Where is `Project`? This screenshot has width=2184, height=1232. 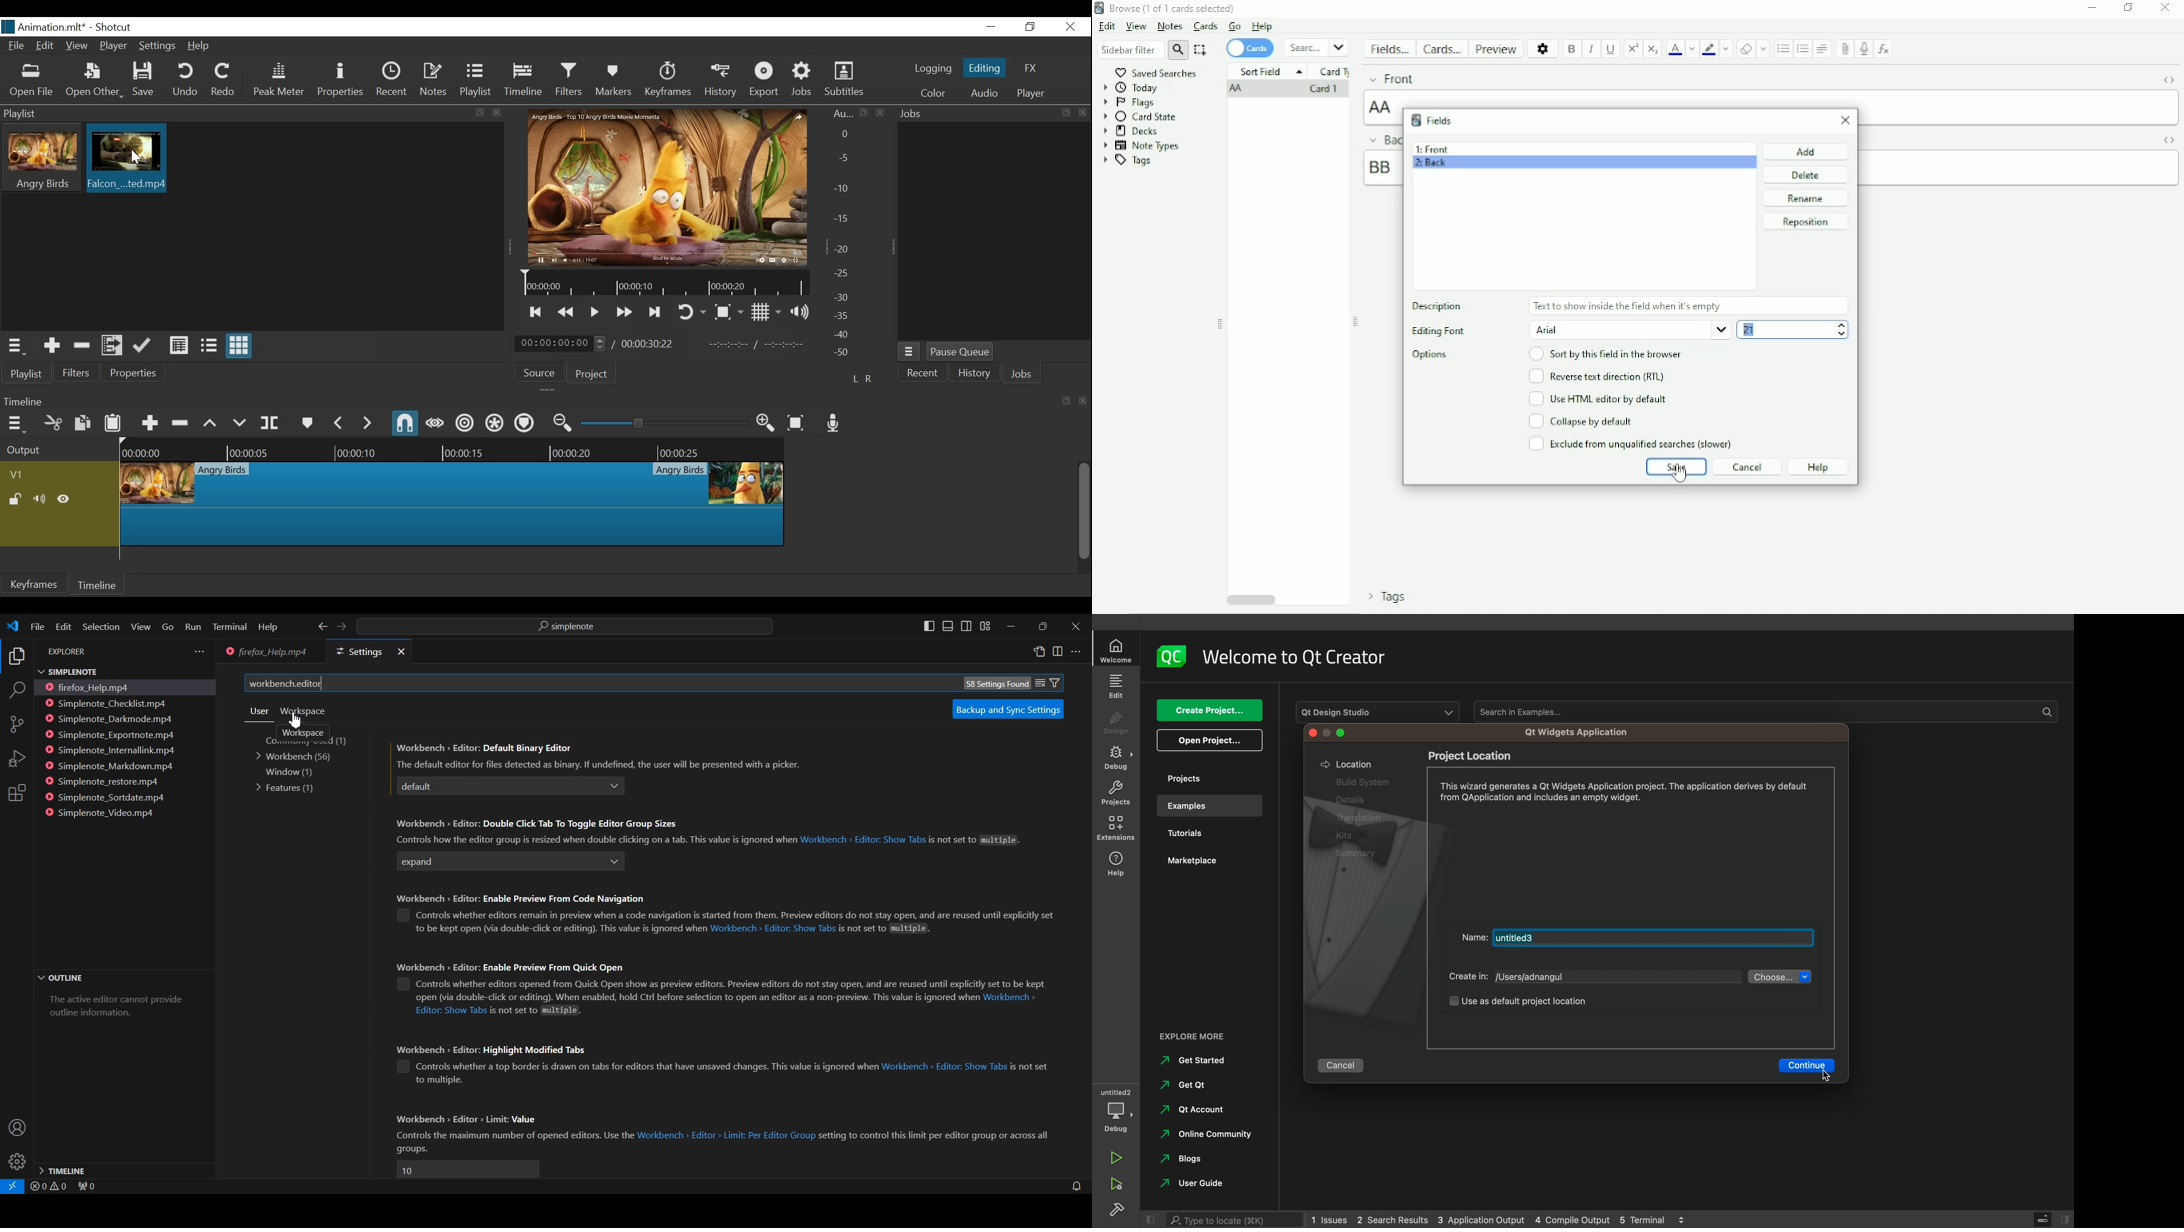 Project is located at coordinates (592, 375).